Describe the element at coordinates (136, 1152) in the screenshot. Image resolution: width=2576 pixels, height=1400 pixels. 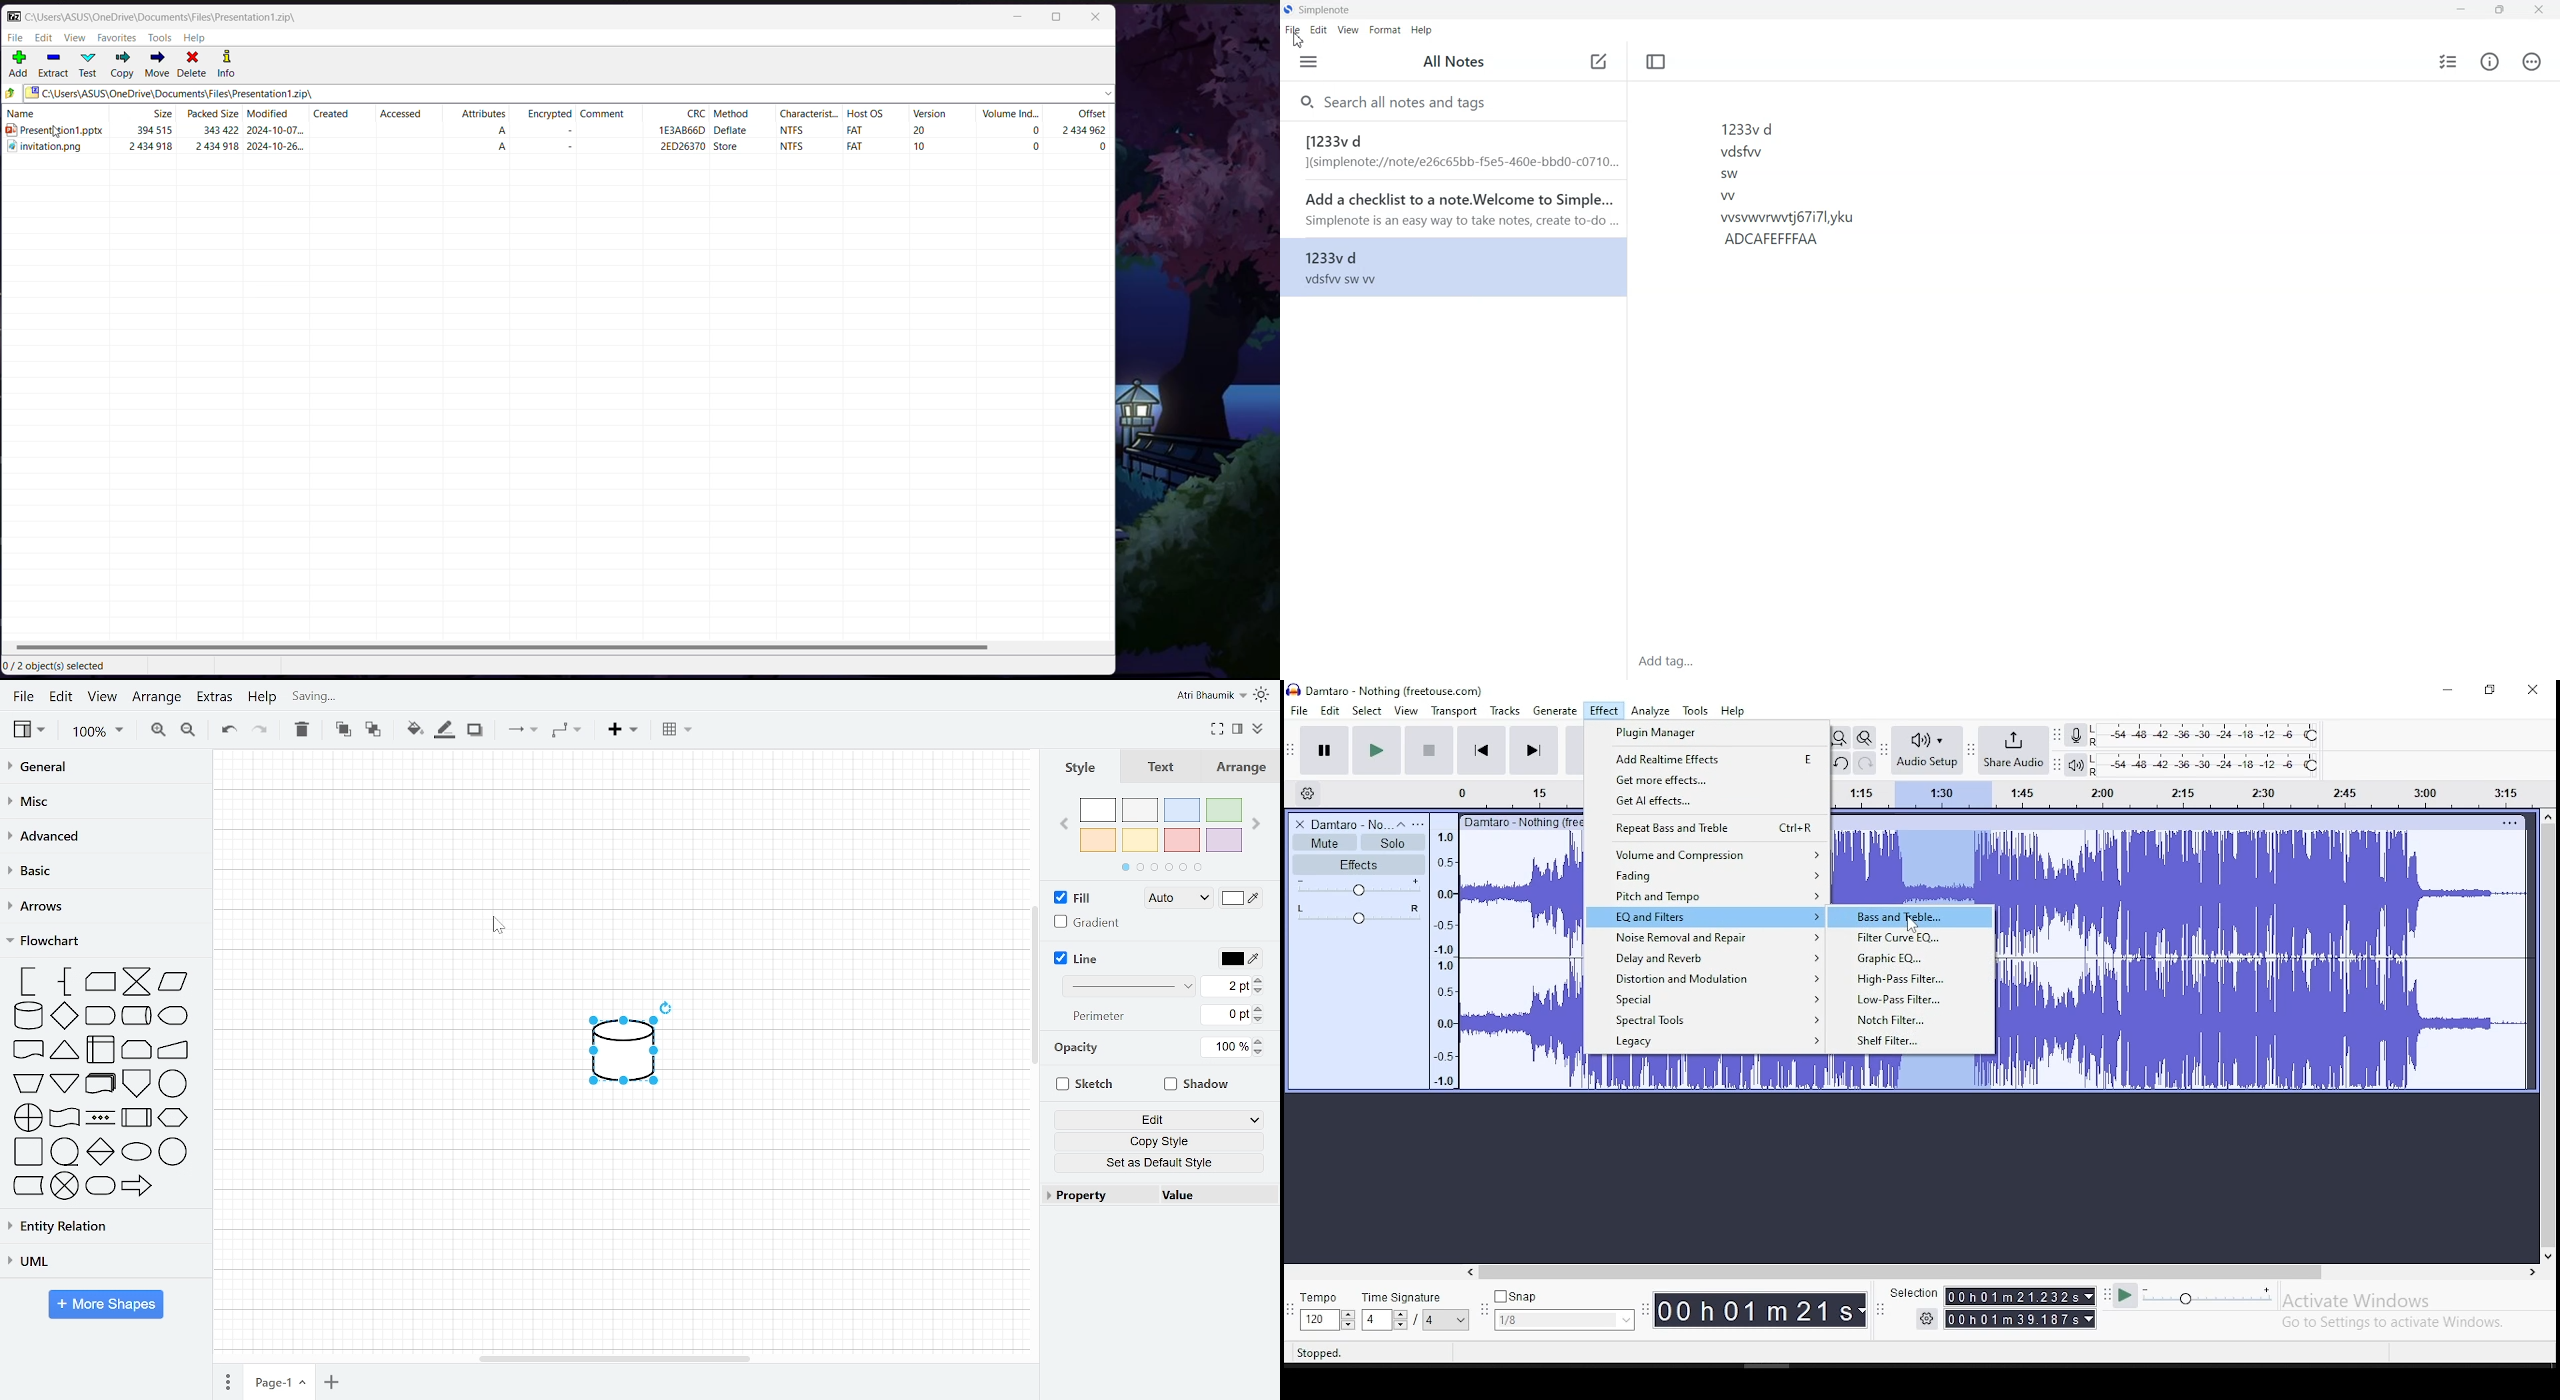
I see `start` at that location.